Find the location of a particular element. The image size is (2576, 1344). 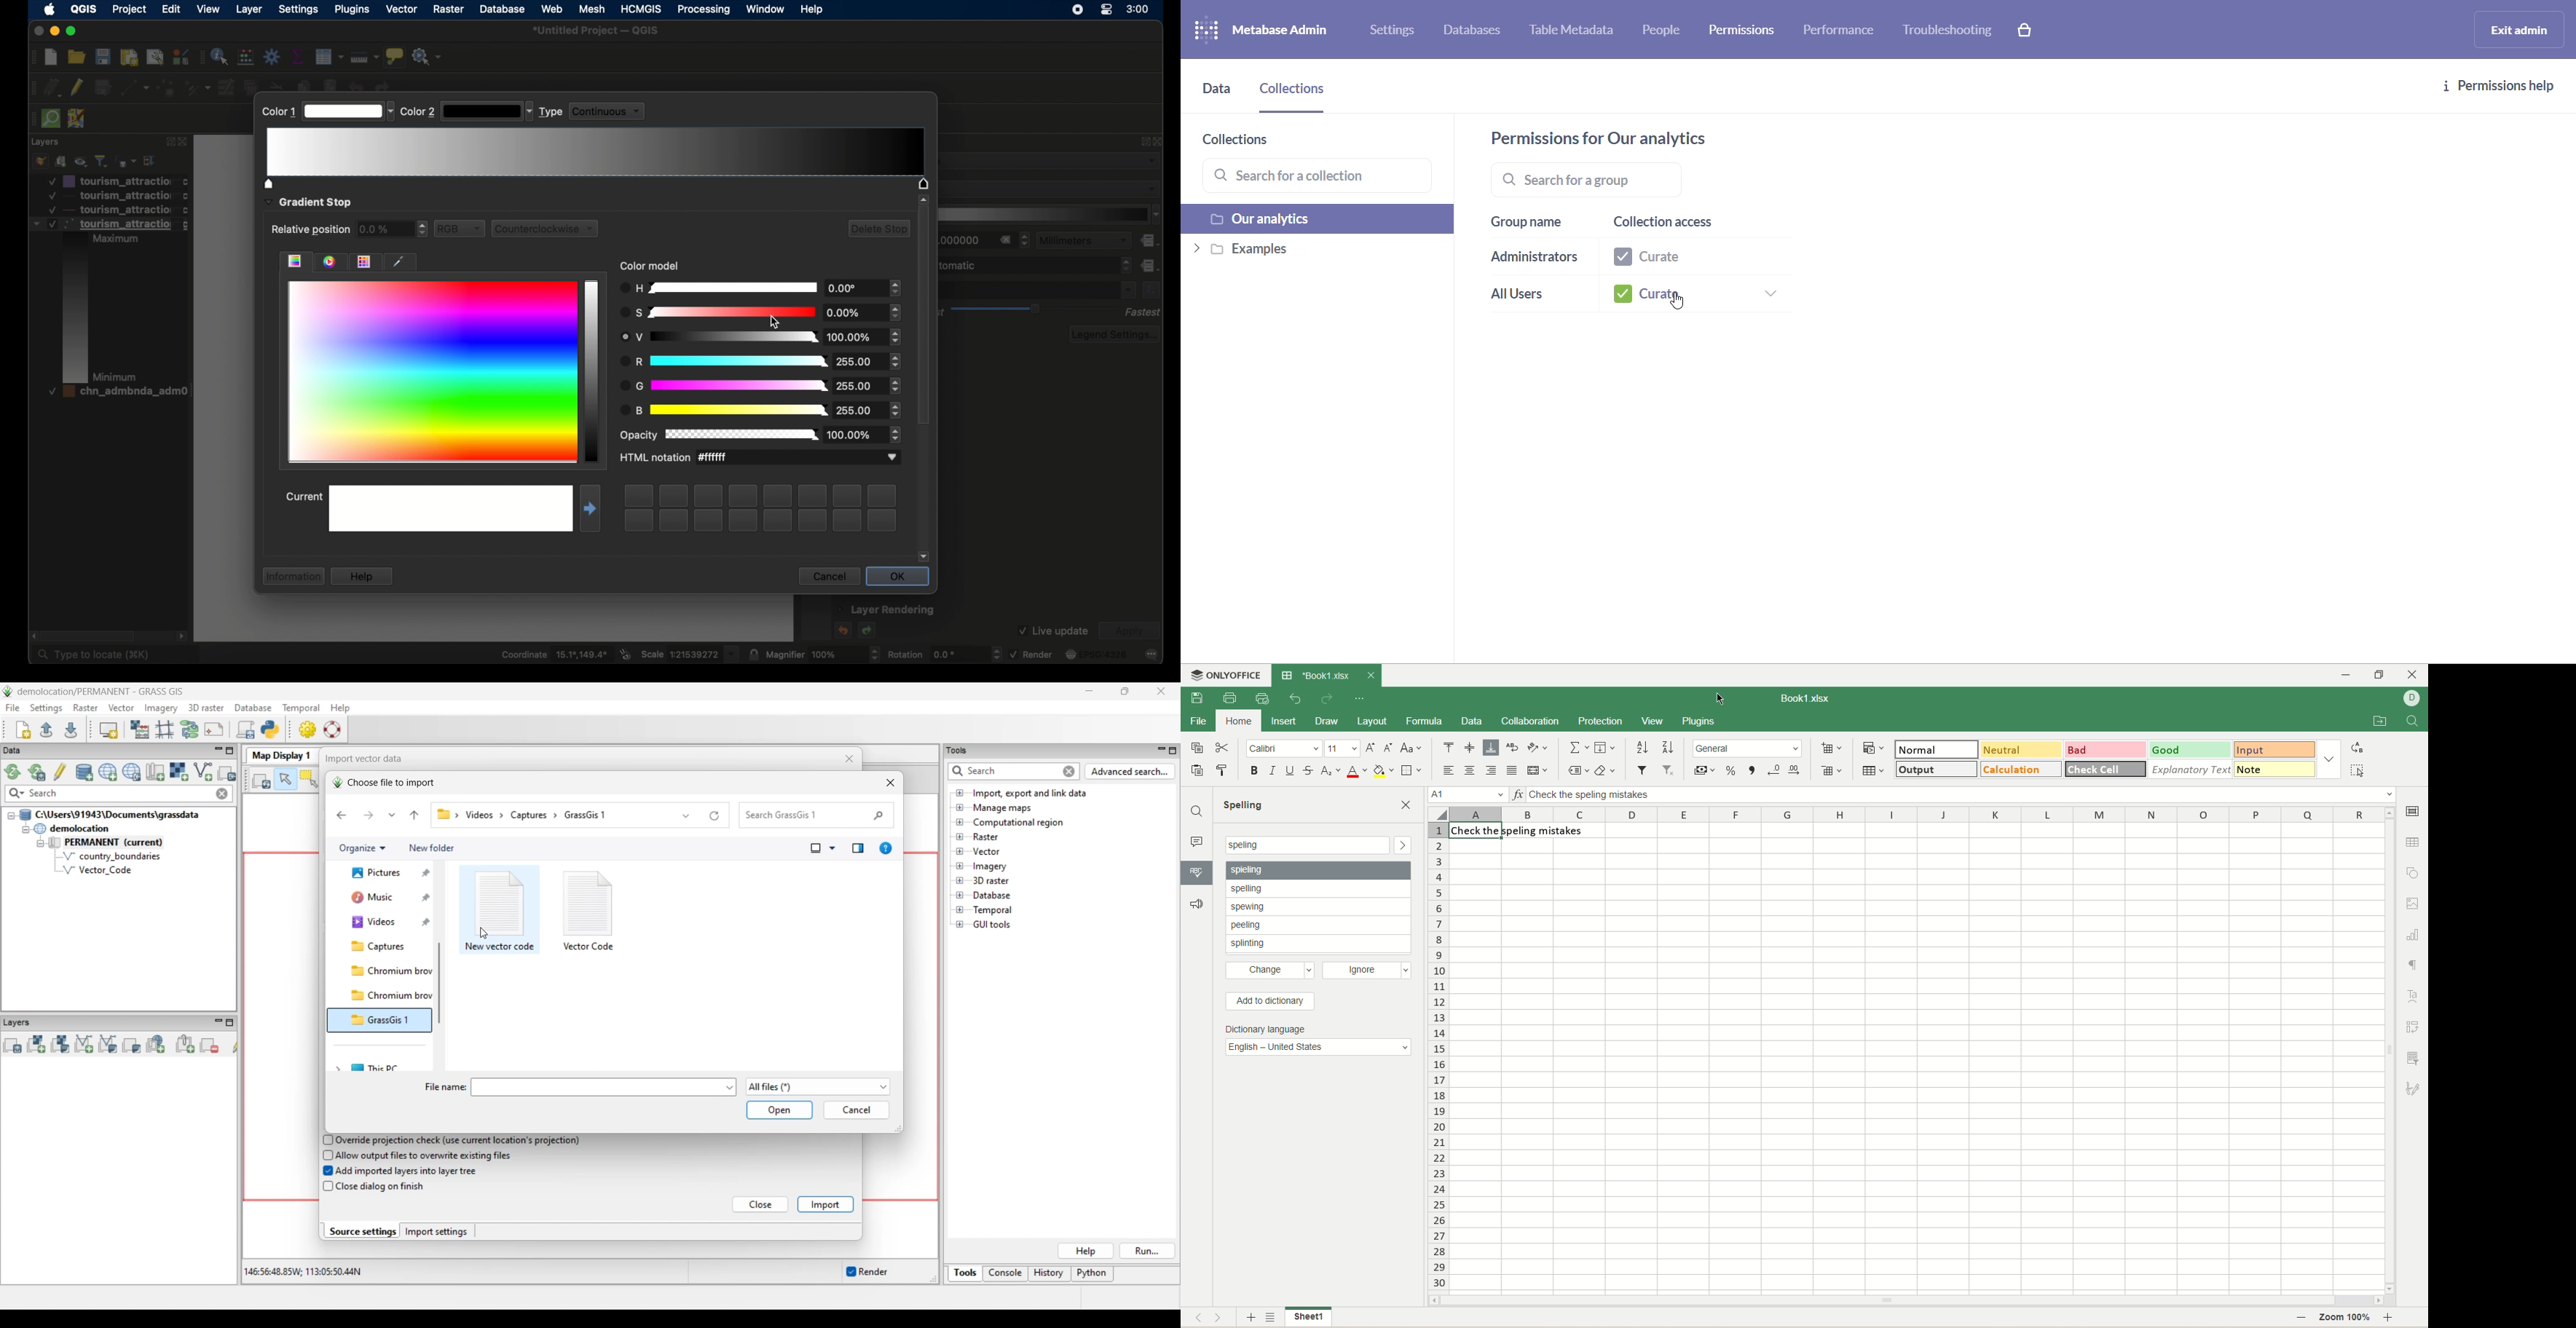

decrease decimal is located at coordinates (1773, 770).